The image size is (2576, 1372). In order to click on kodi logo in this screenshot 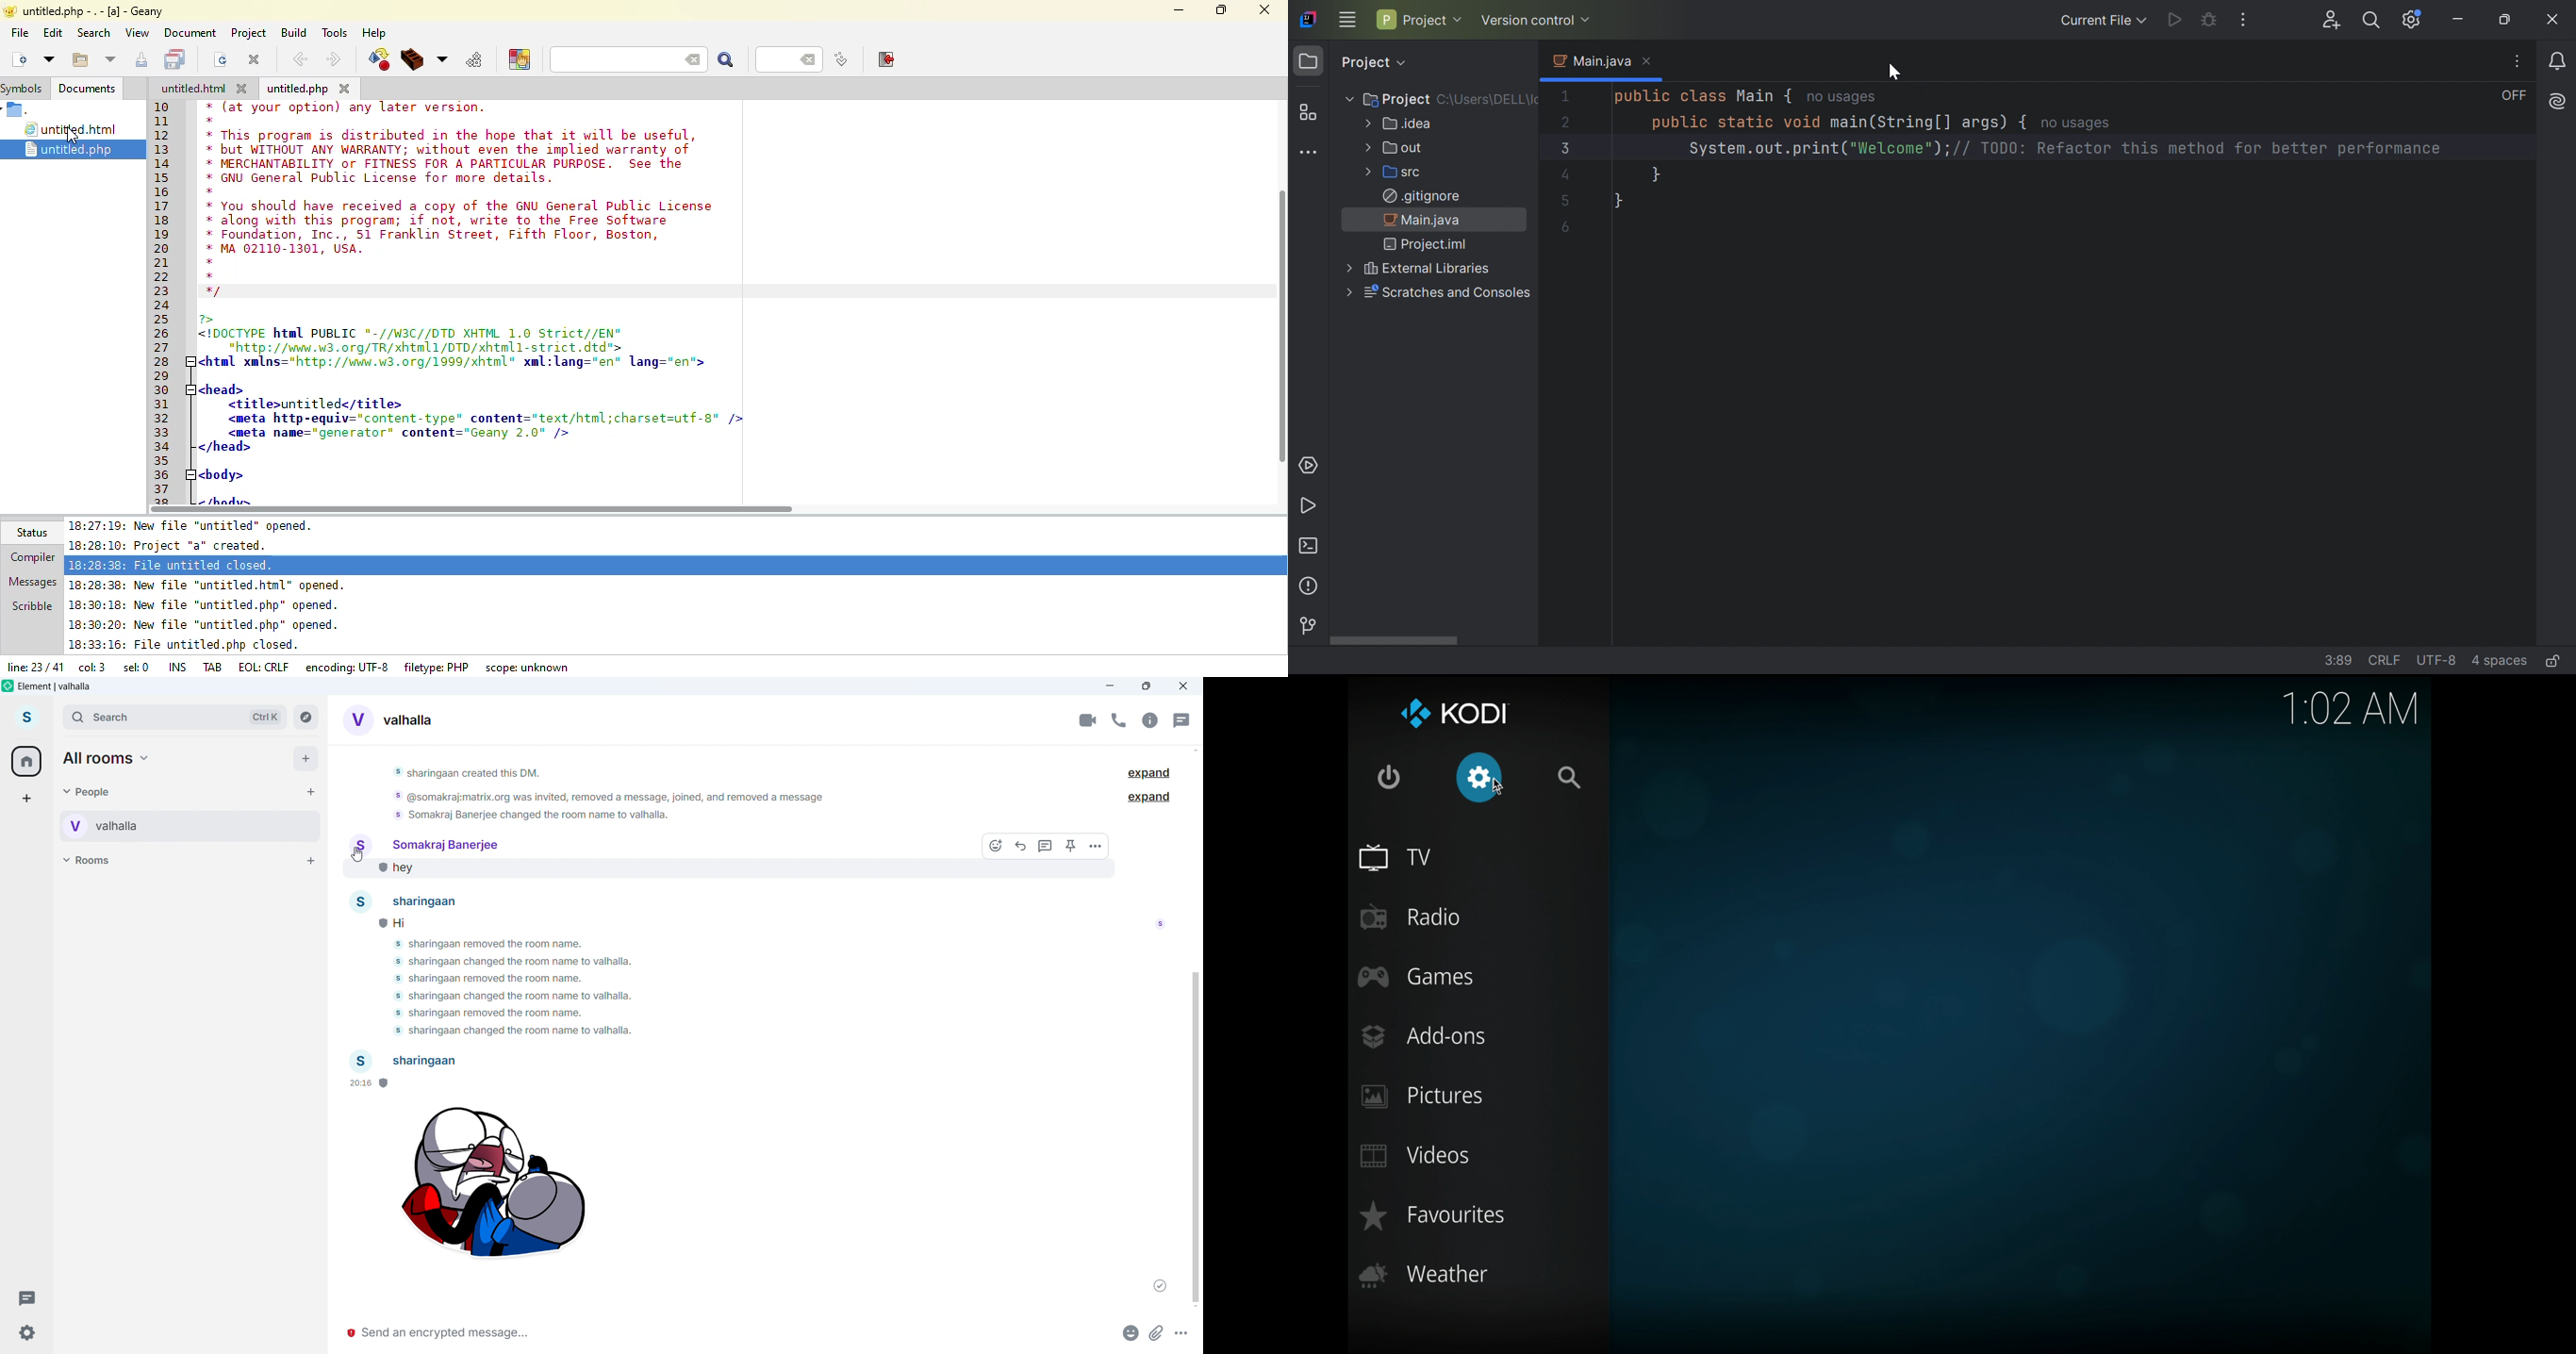, I will do `click(1417, 715)`.